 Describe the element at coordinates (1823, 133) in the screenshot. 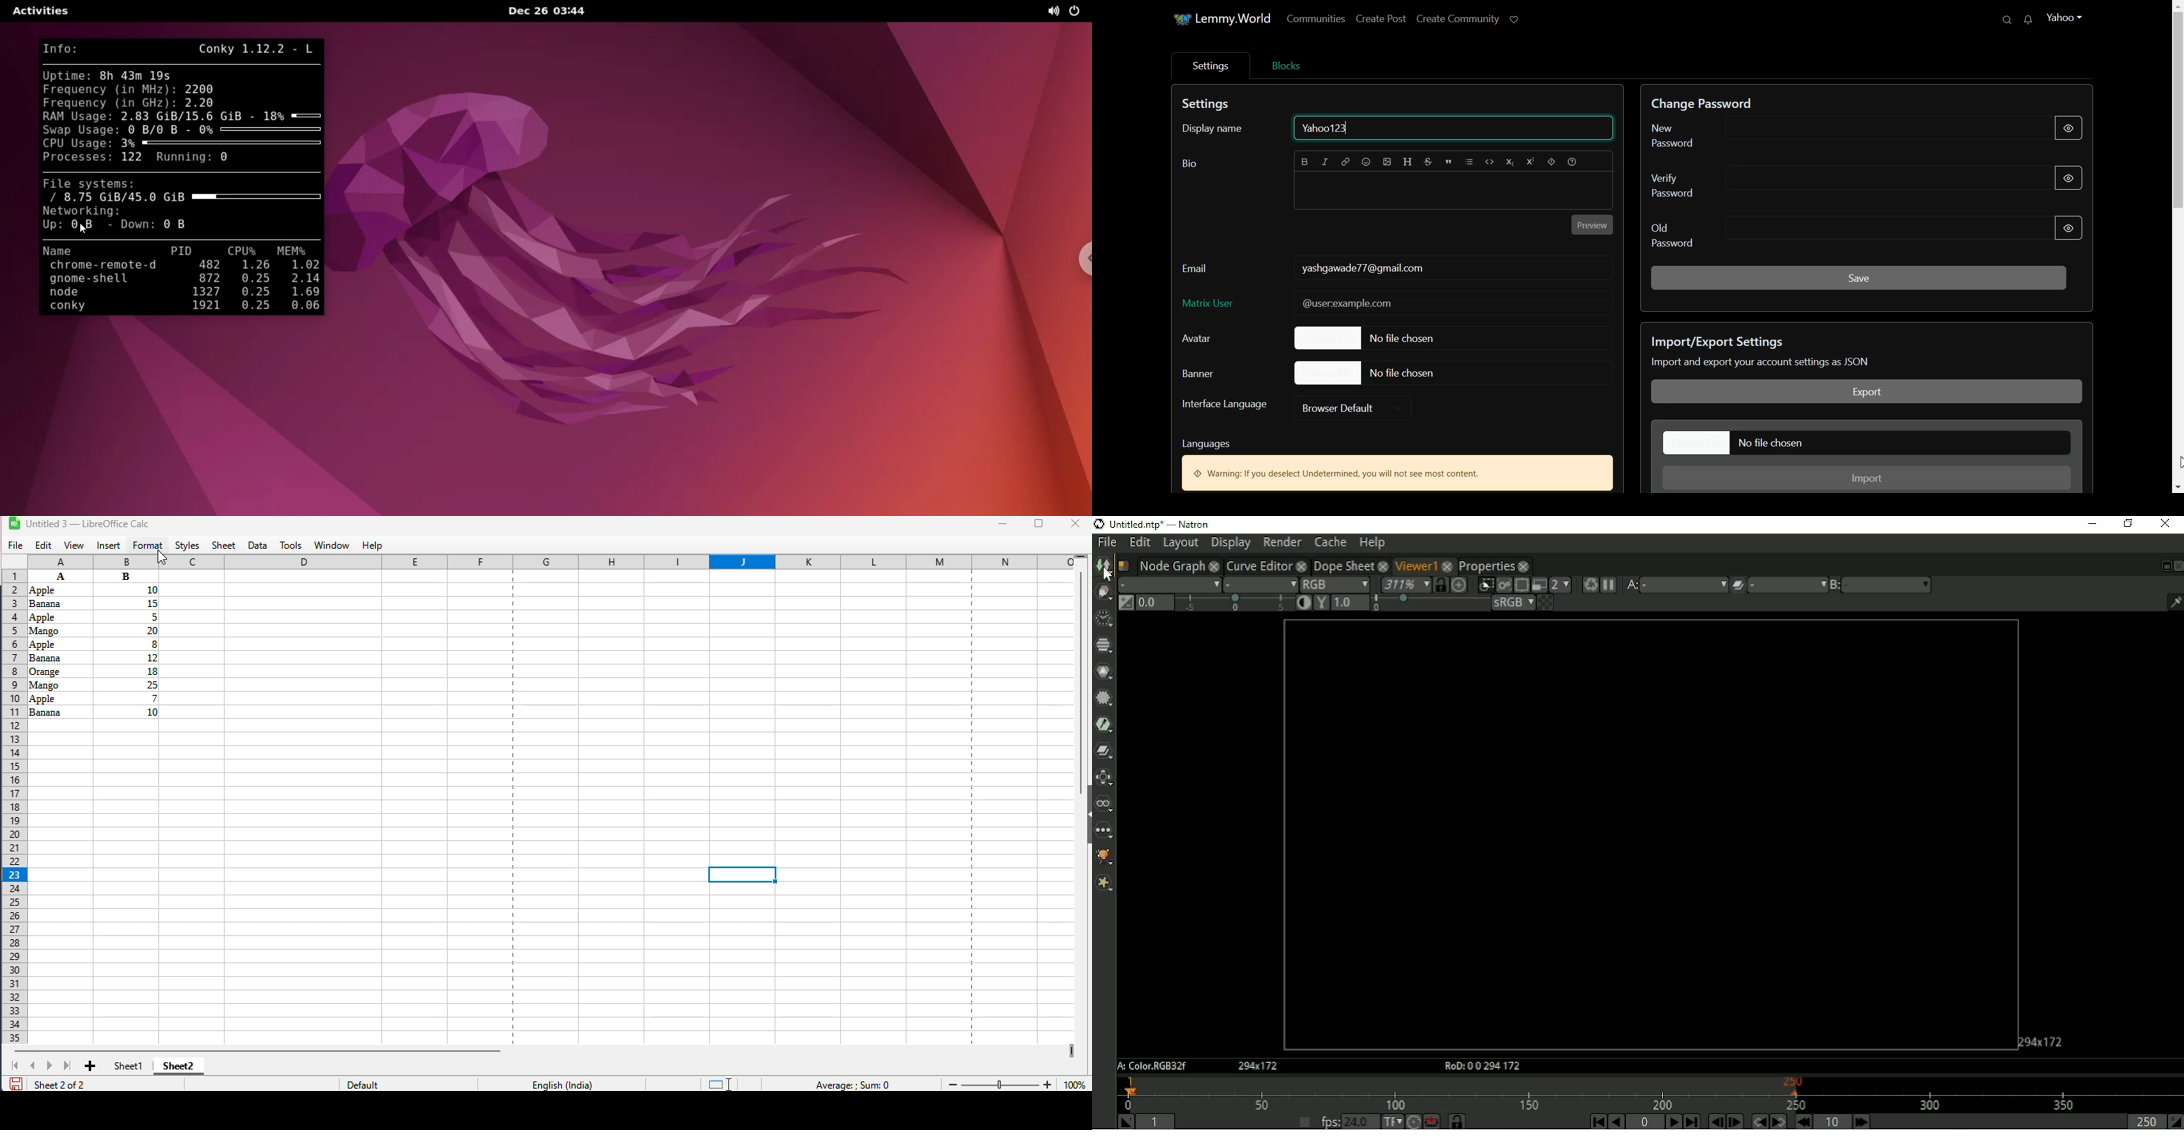

I see `New Password` at that location.